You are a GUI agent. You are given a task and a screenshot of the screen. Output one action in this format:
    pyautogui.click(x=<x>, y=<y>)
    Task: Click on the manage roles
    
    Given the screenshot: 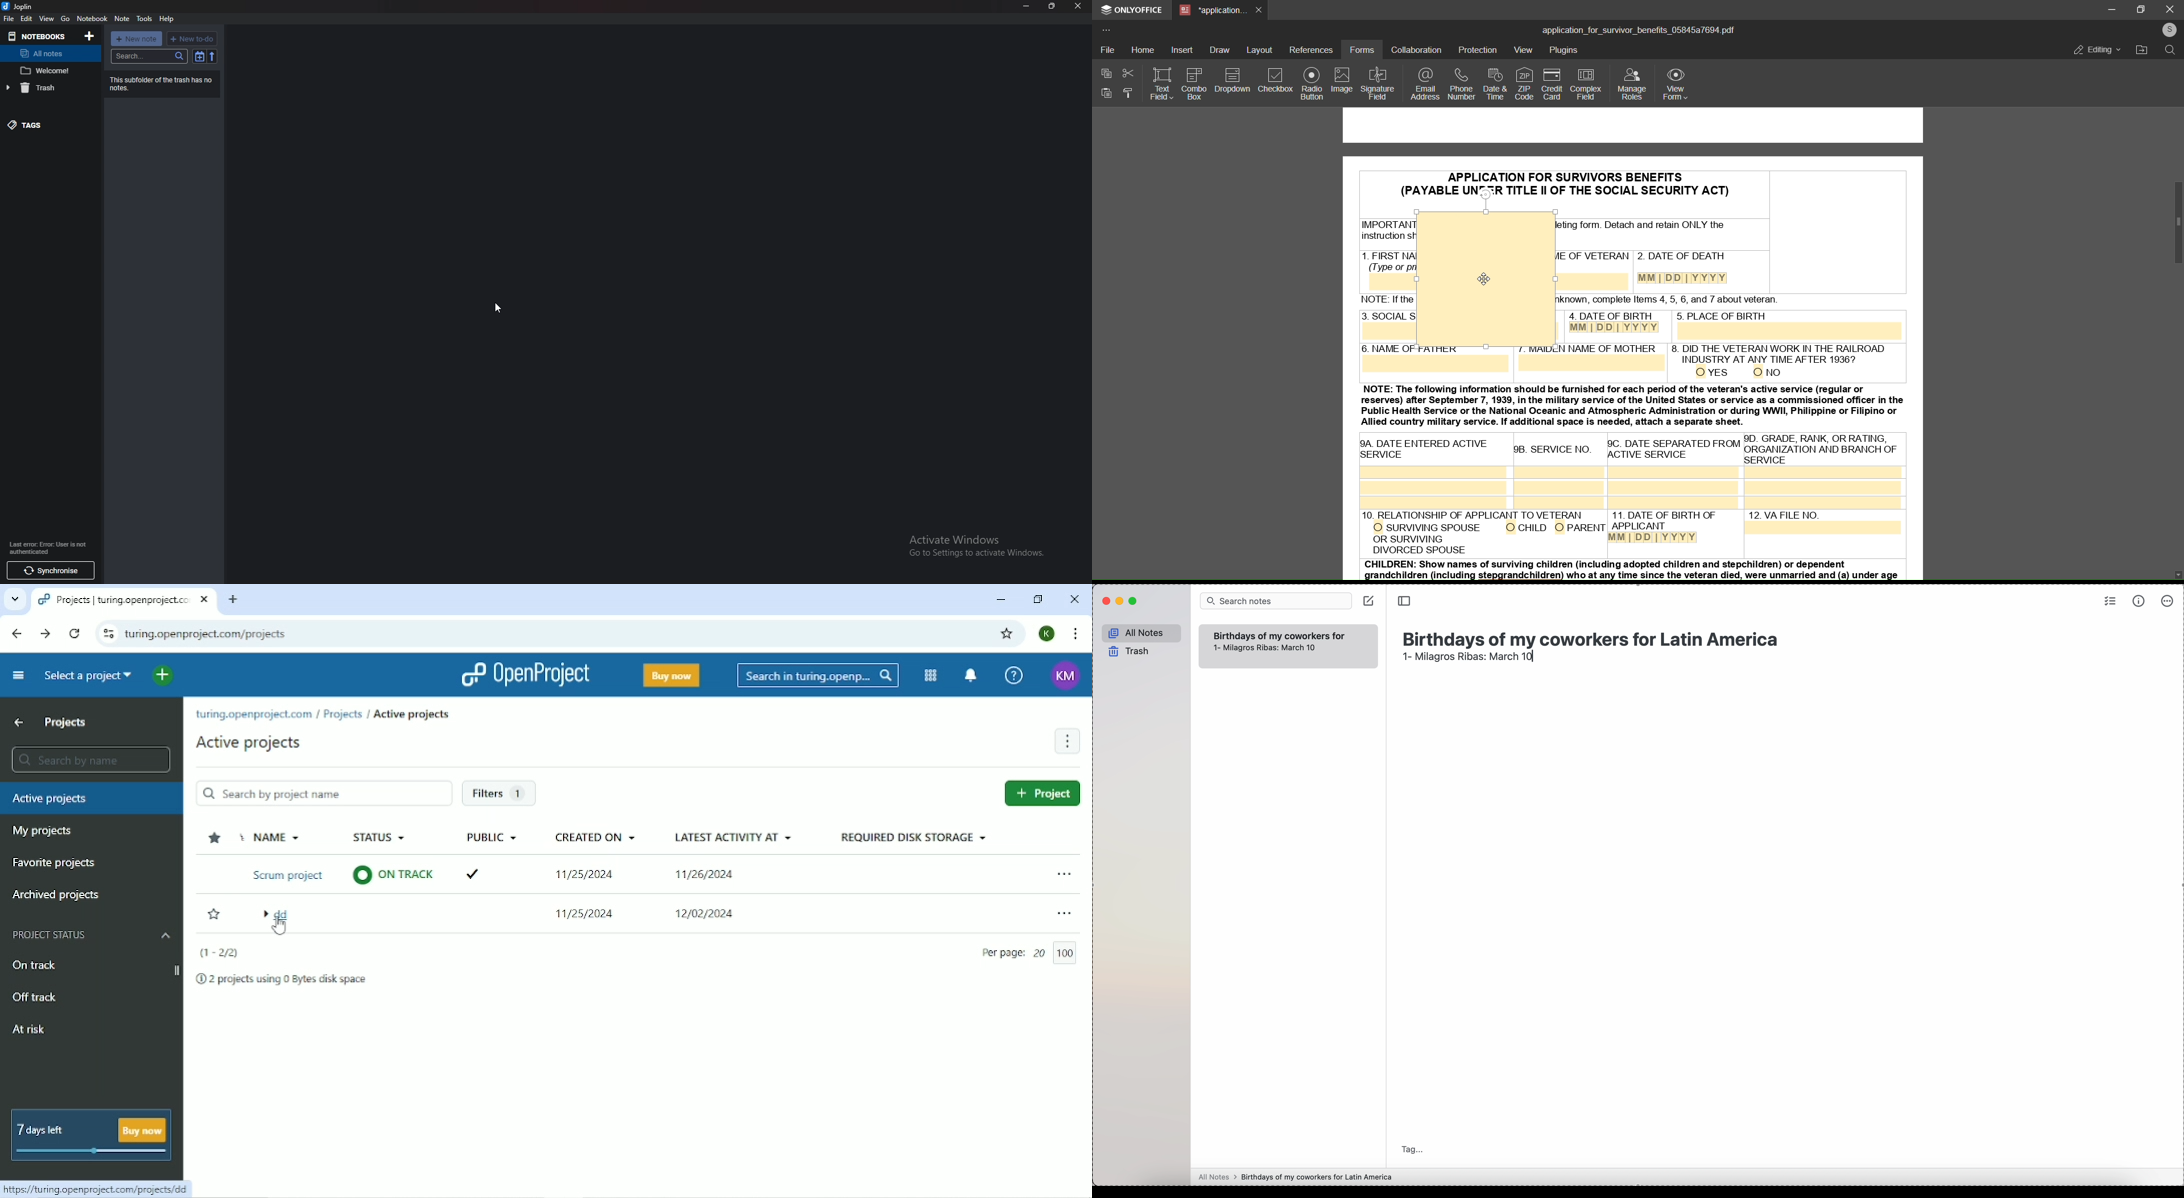 What is the action you would take?
    pyautogui.click(x=1632, y=85)
    